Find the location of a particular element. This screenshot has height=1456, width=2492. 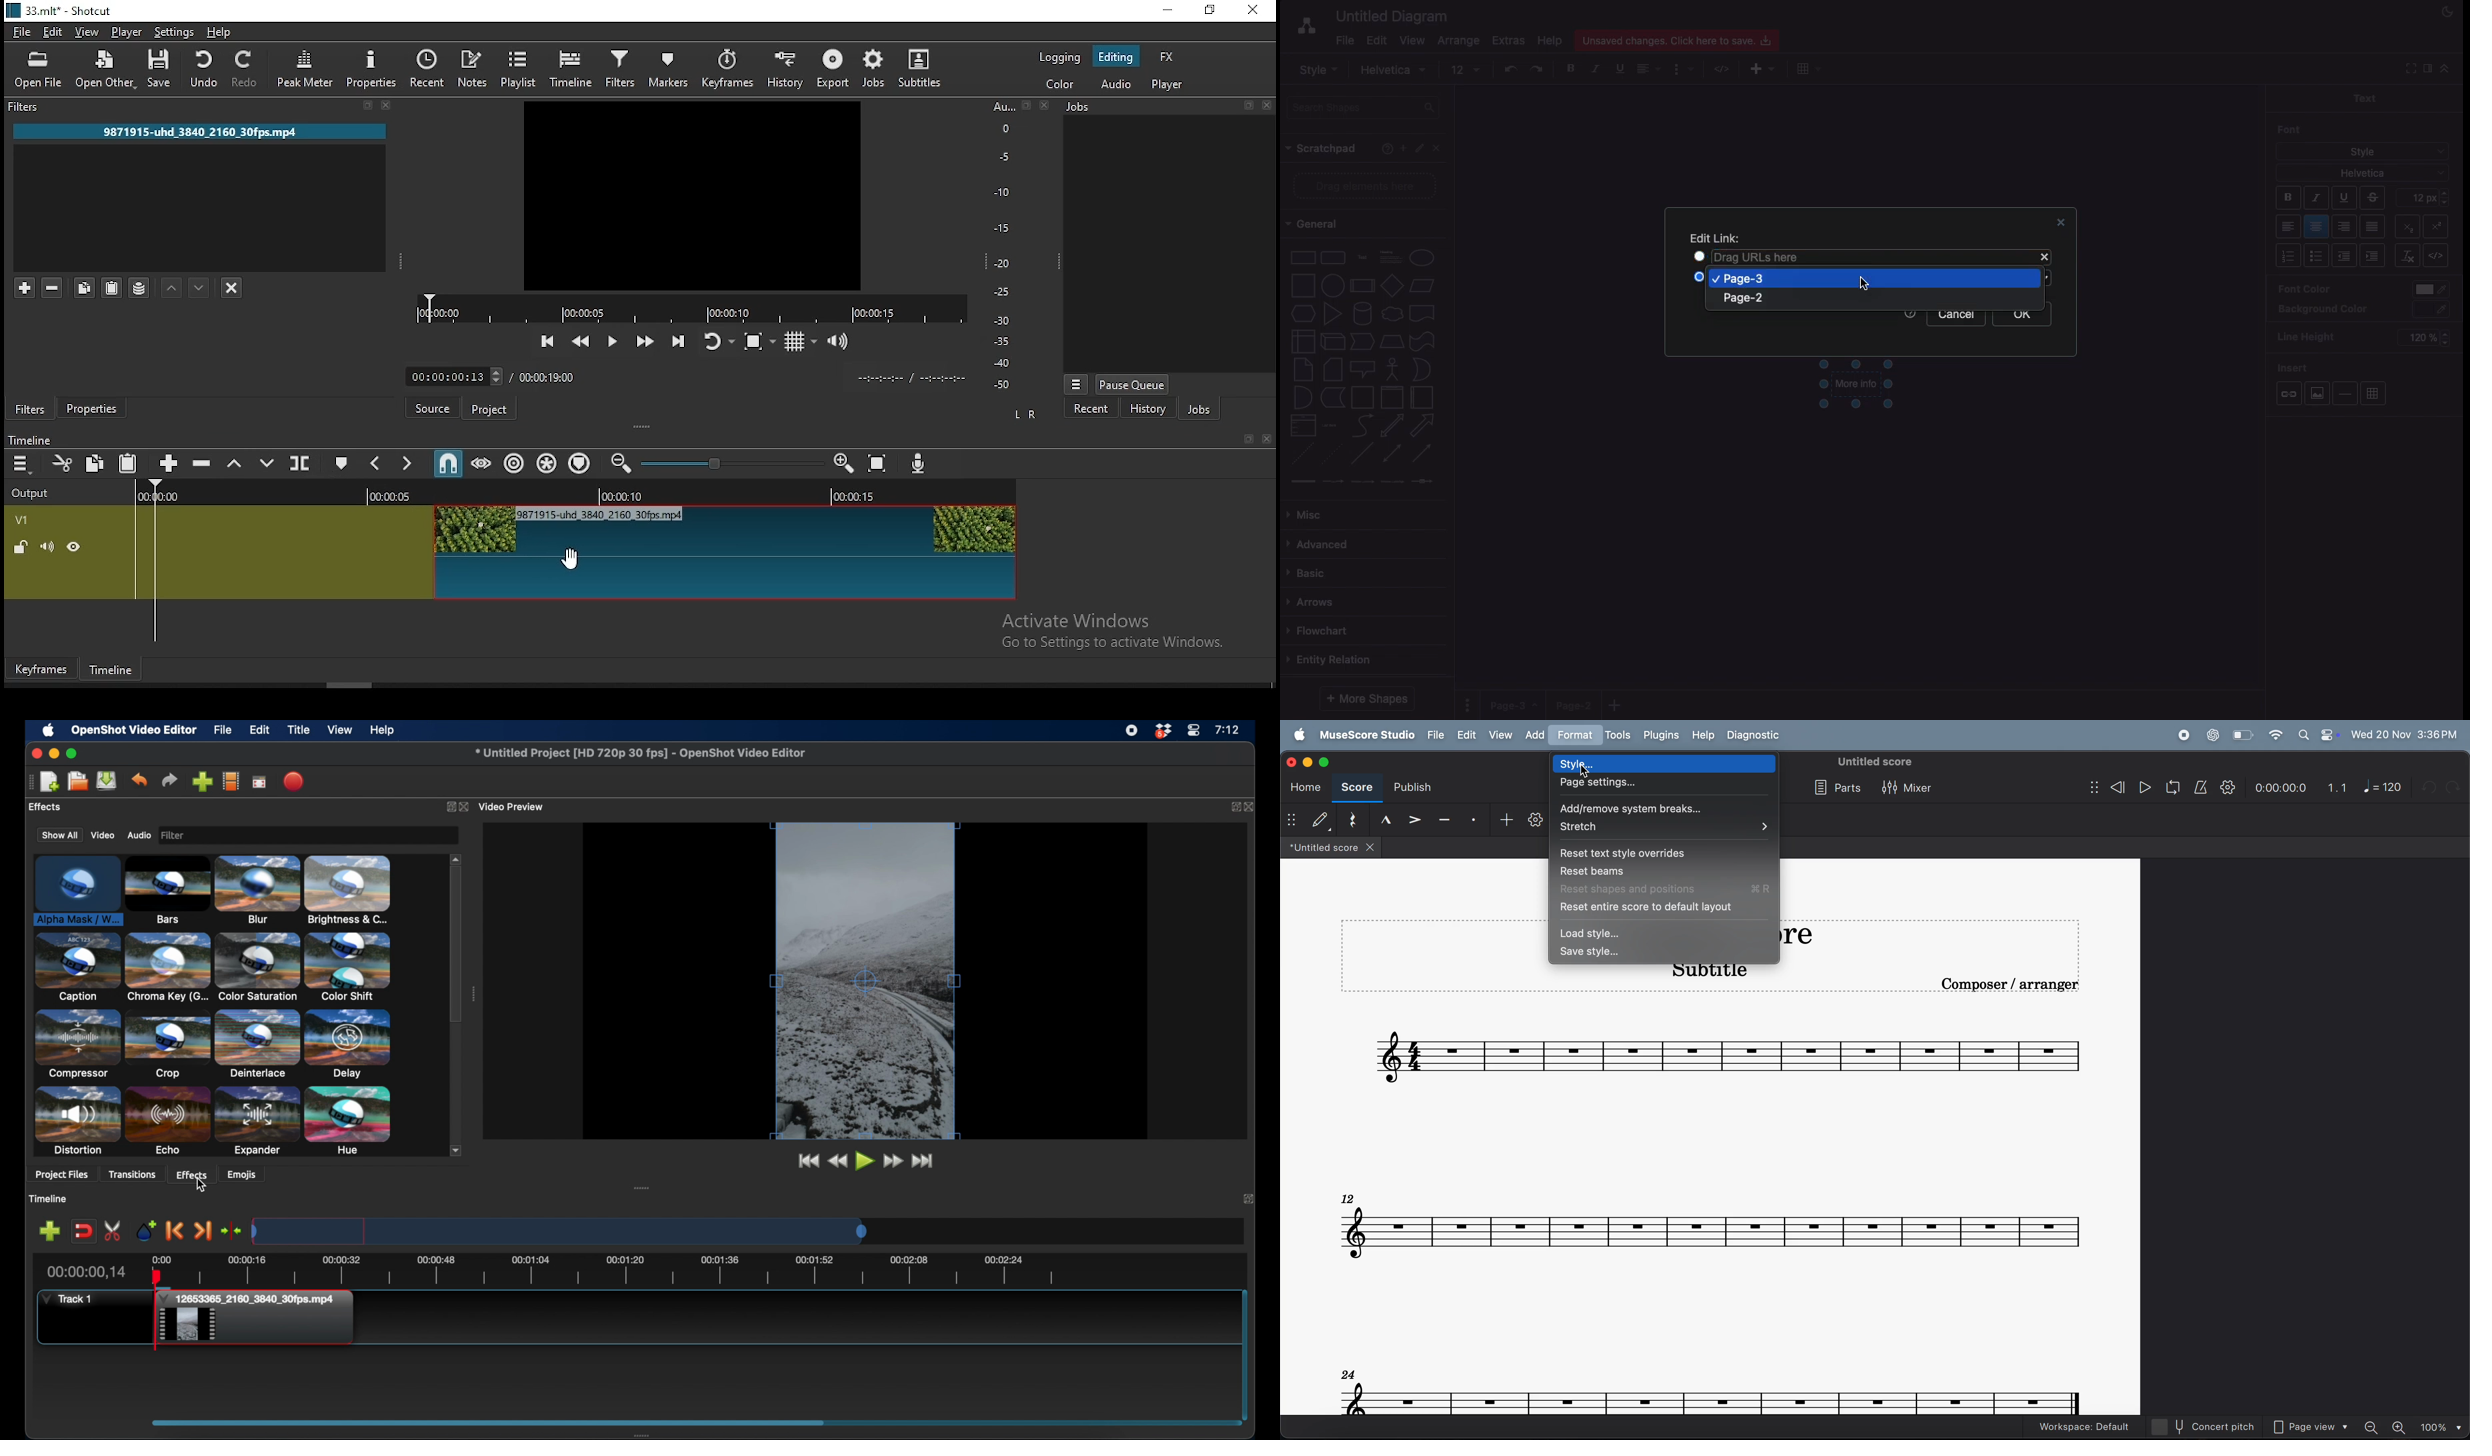

save is located at coordinates (164, 70).